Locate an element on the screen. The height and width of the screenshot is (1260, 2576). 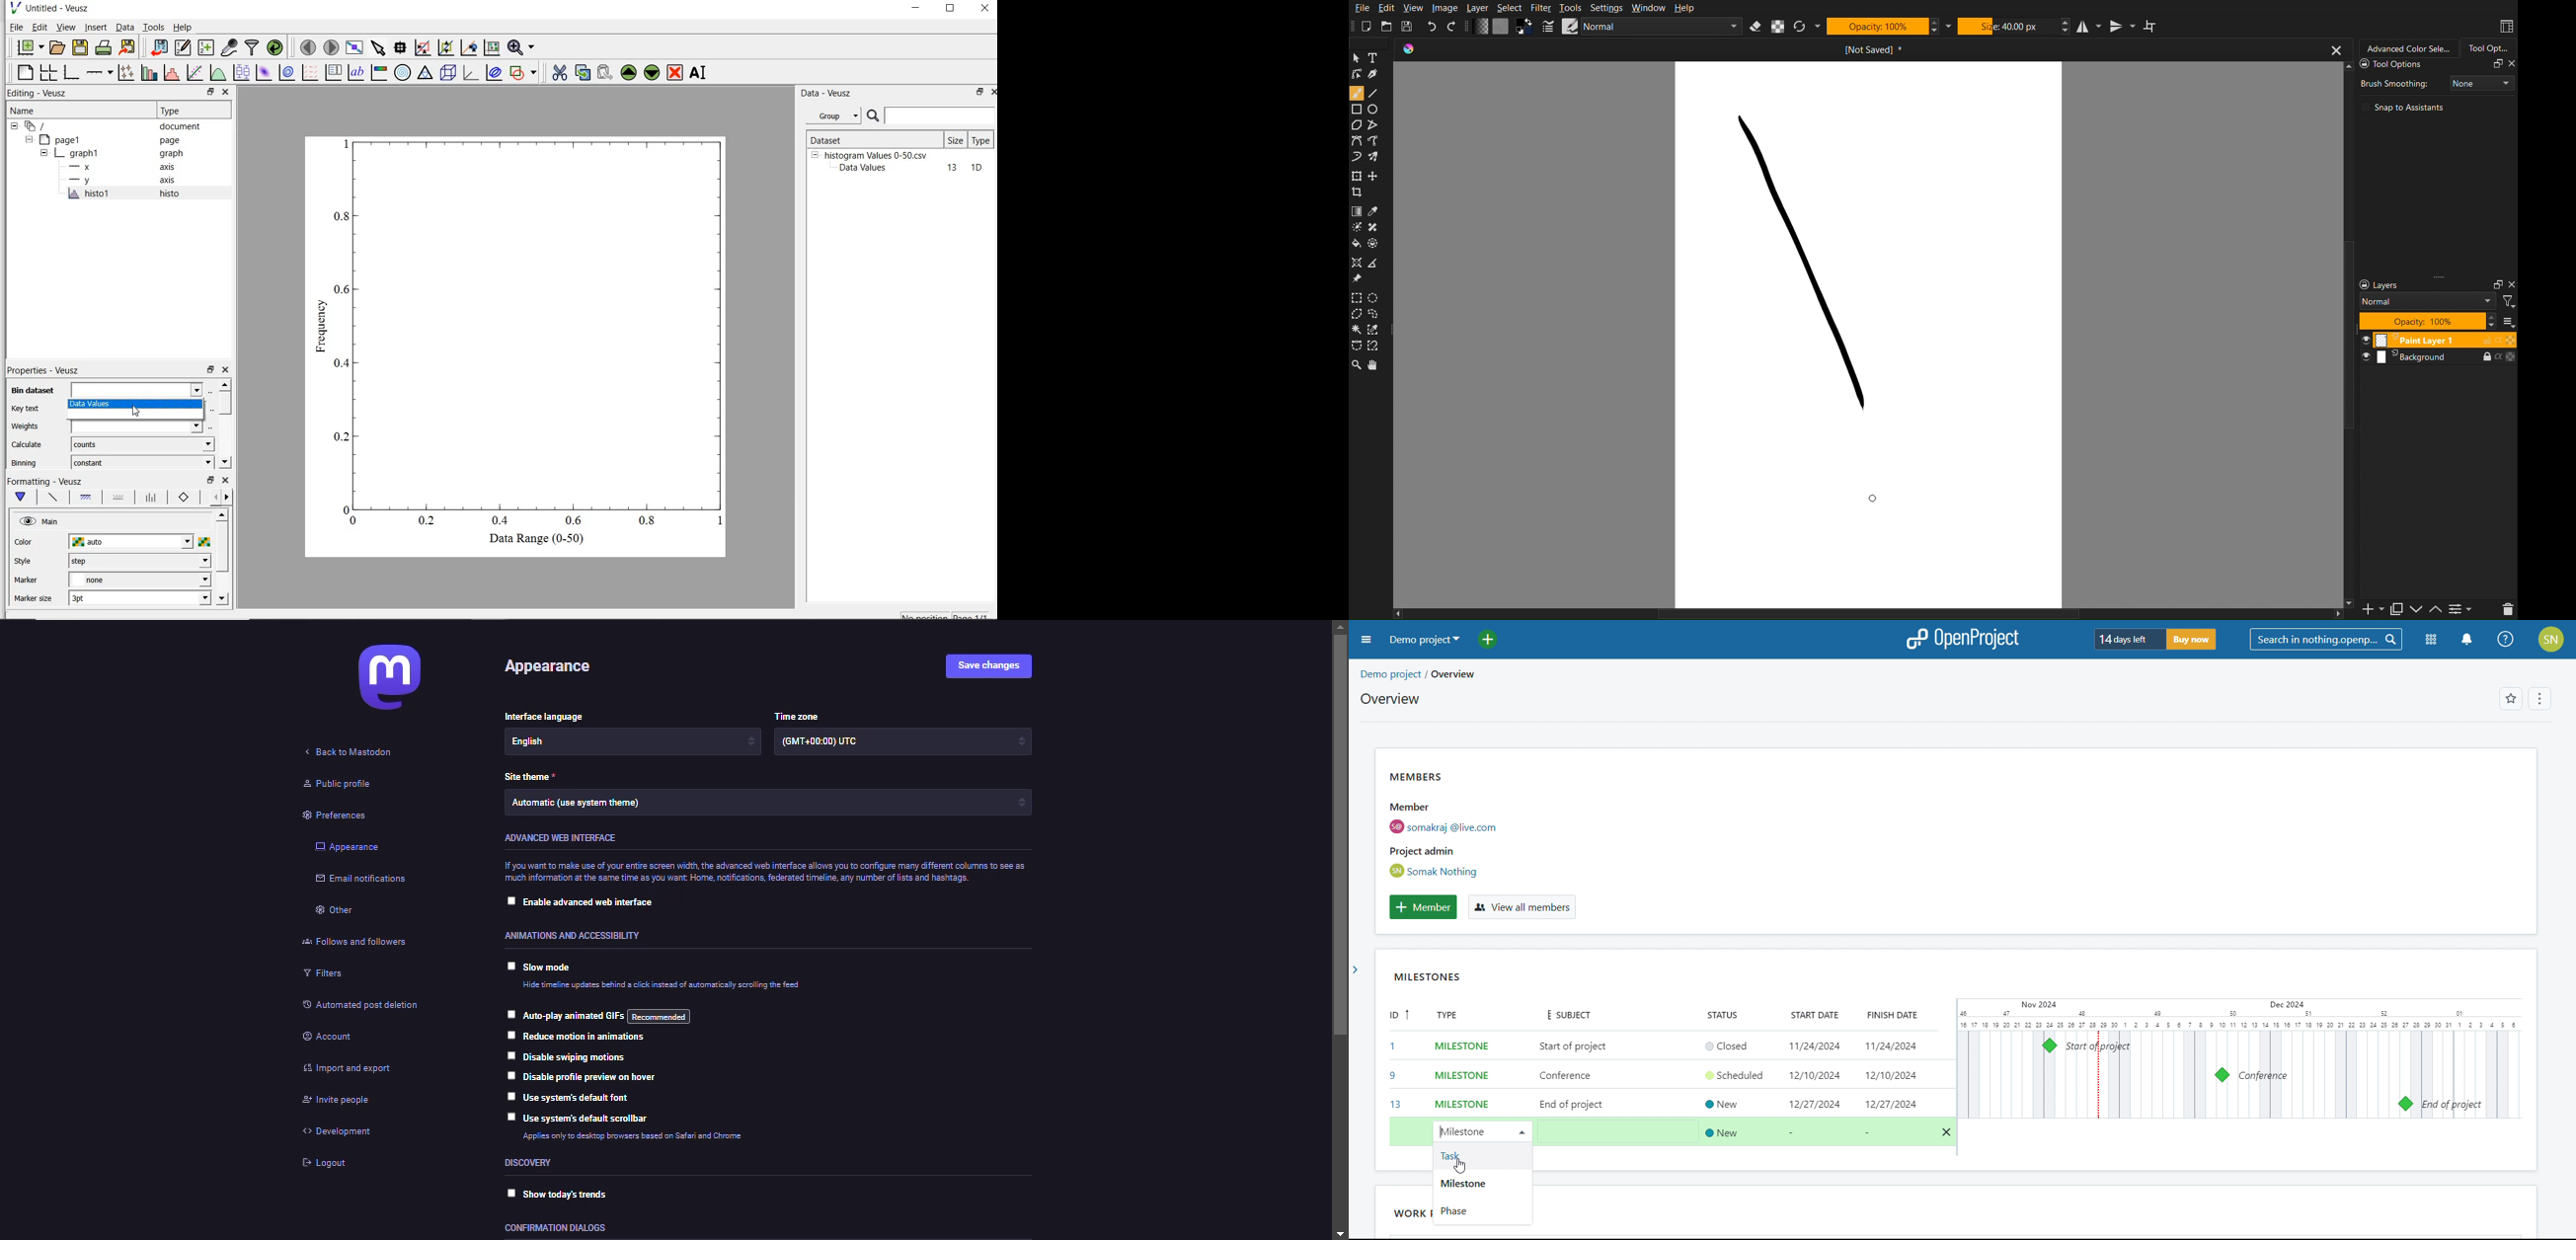
import data into veusz is located at coordinates (161, 48).